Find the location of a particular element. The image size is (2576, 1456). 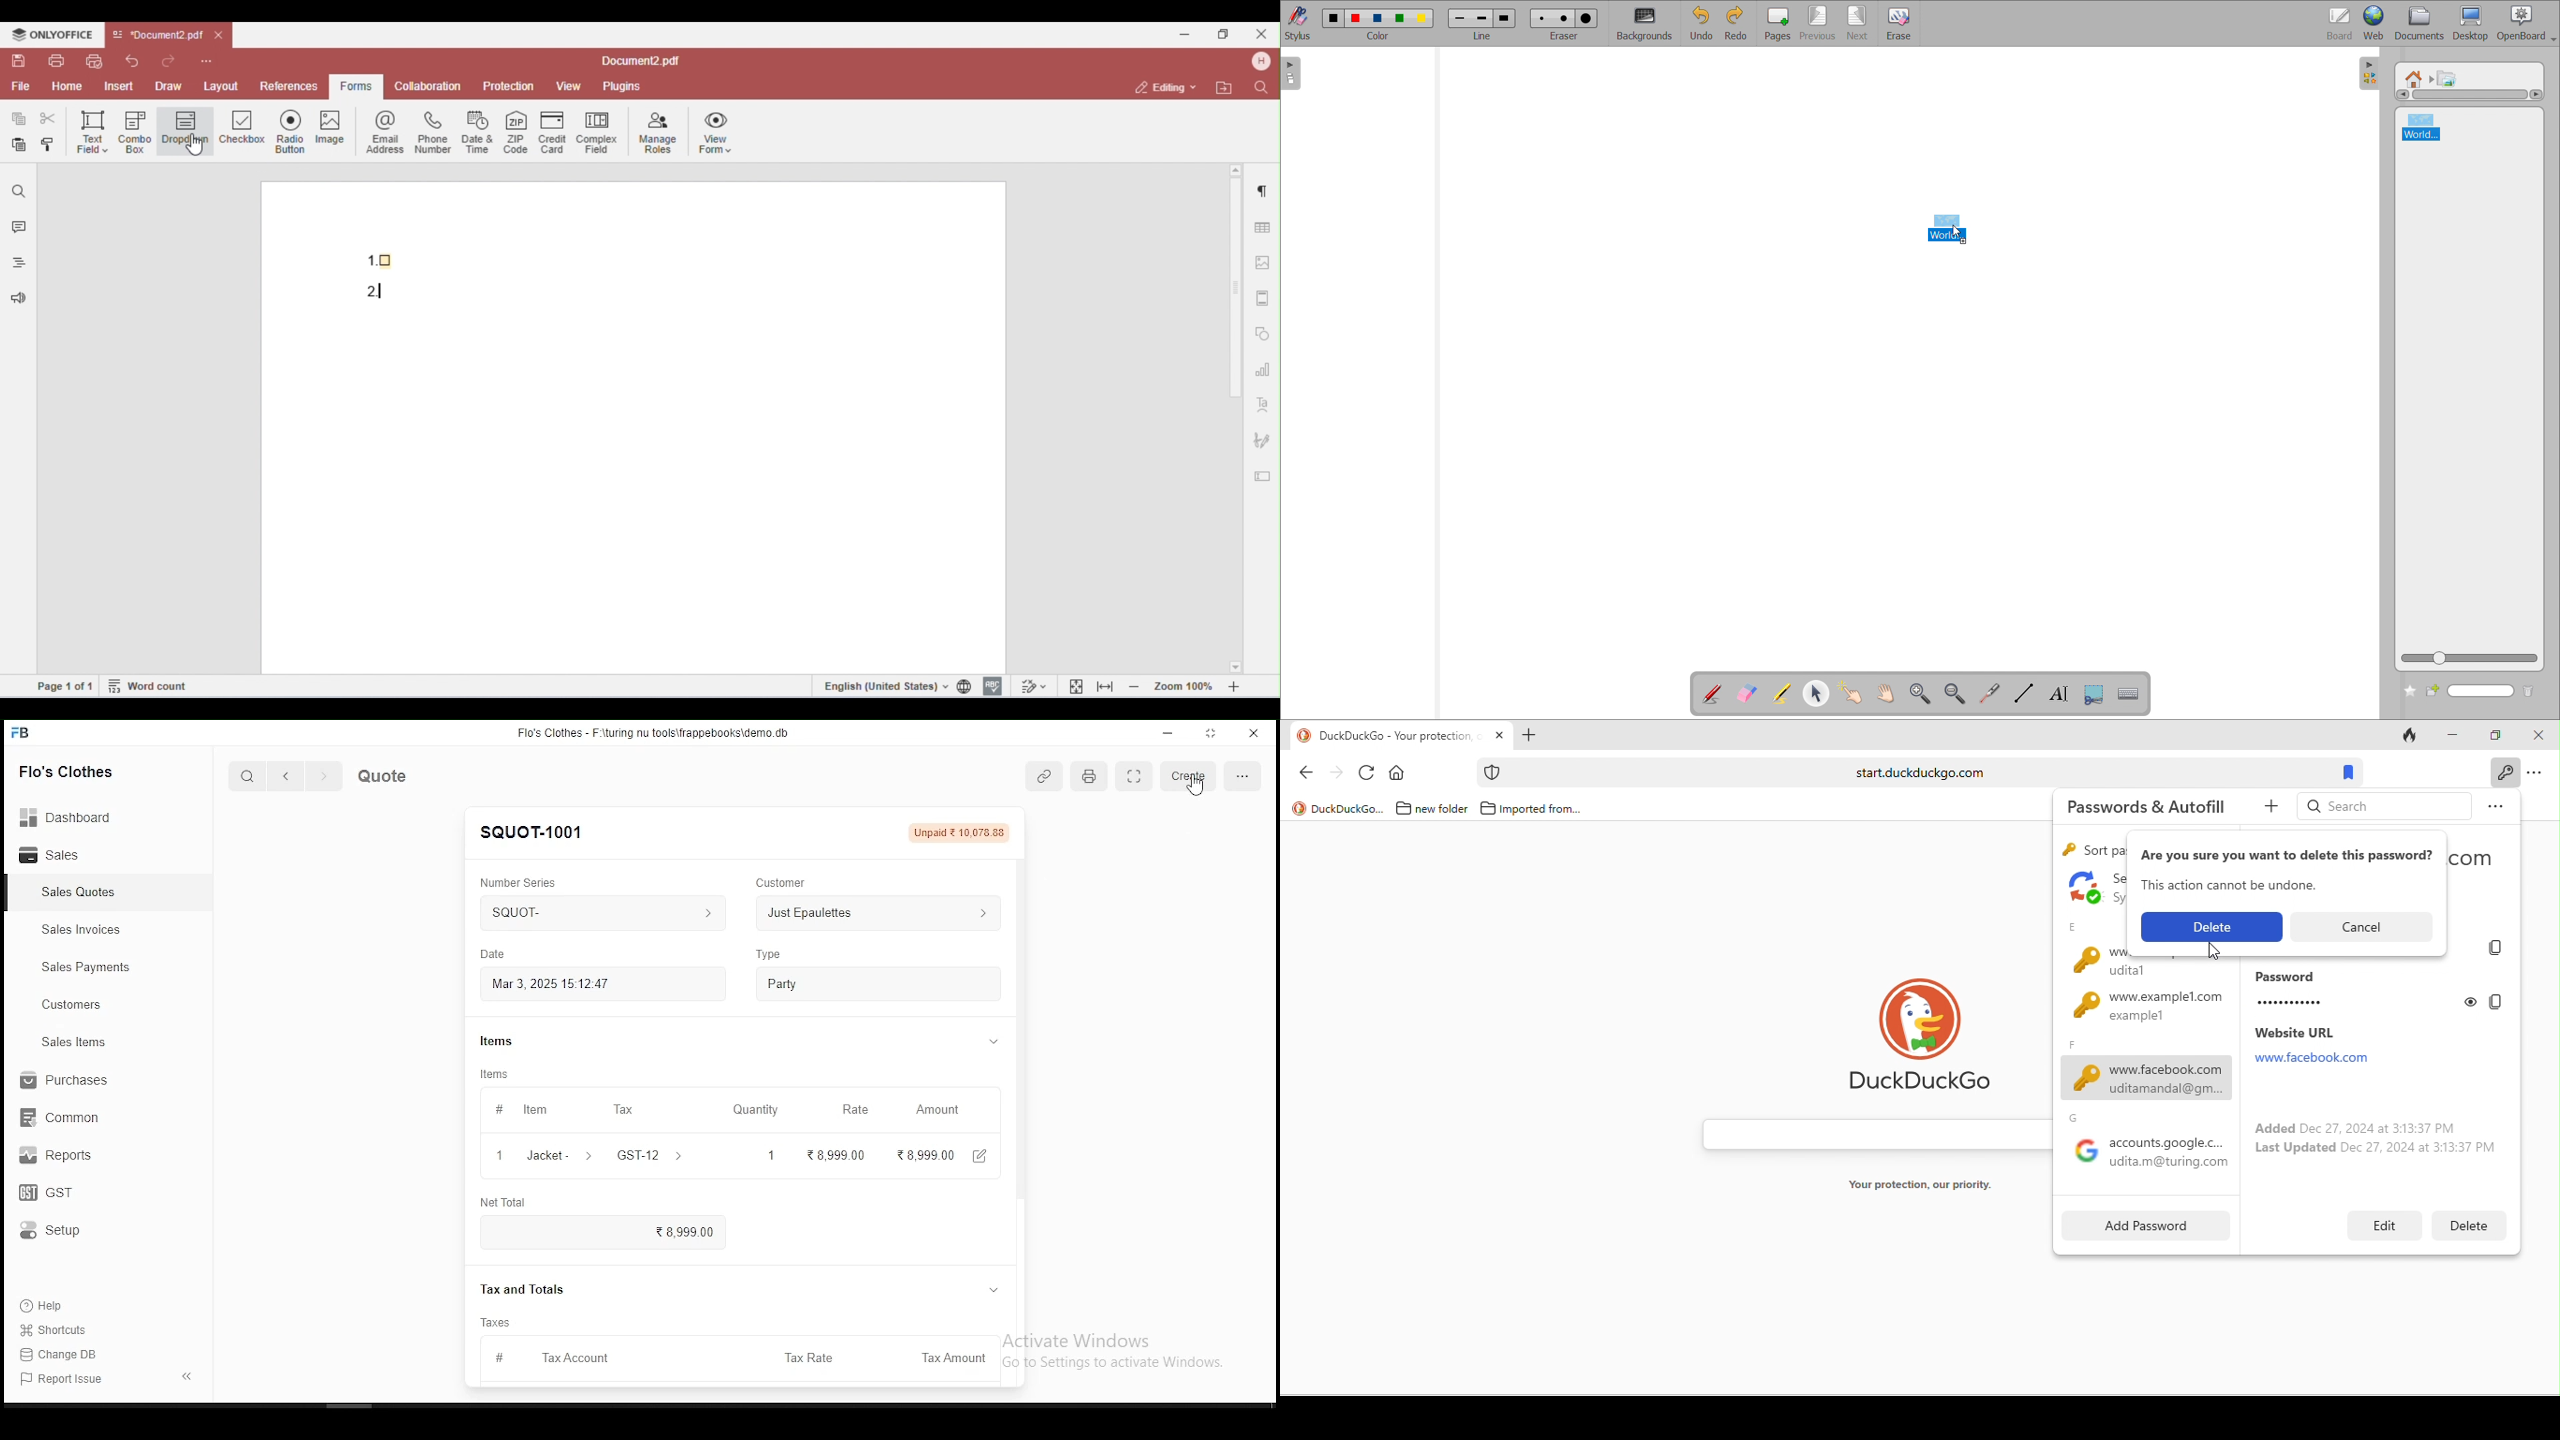

Activate Windows
Go to Settings to activate Windows. is located at coordinates (1125, 1347).